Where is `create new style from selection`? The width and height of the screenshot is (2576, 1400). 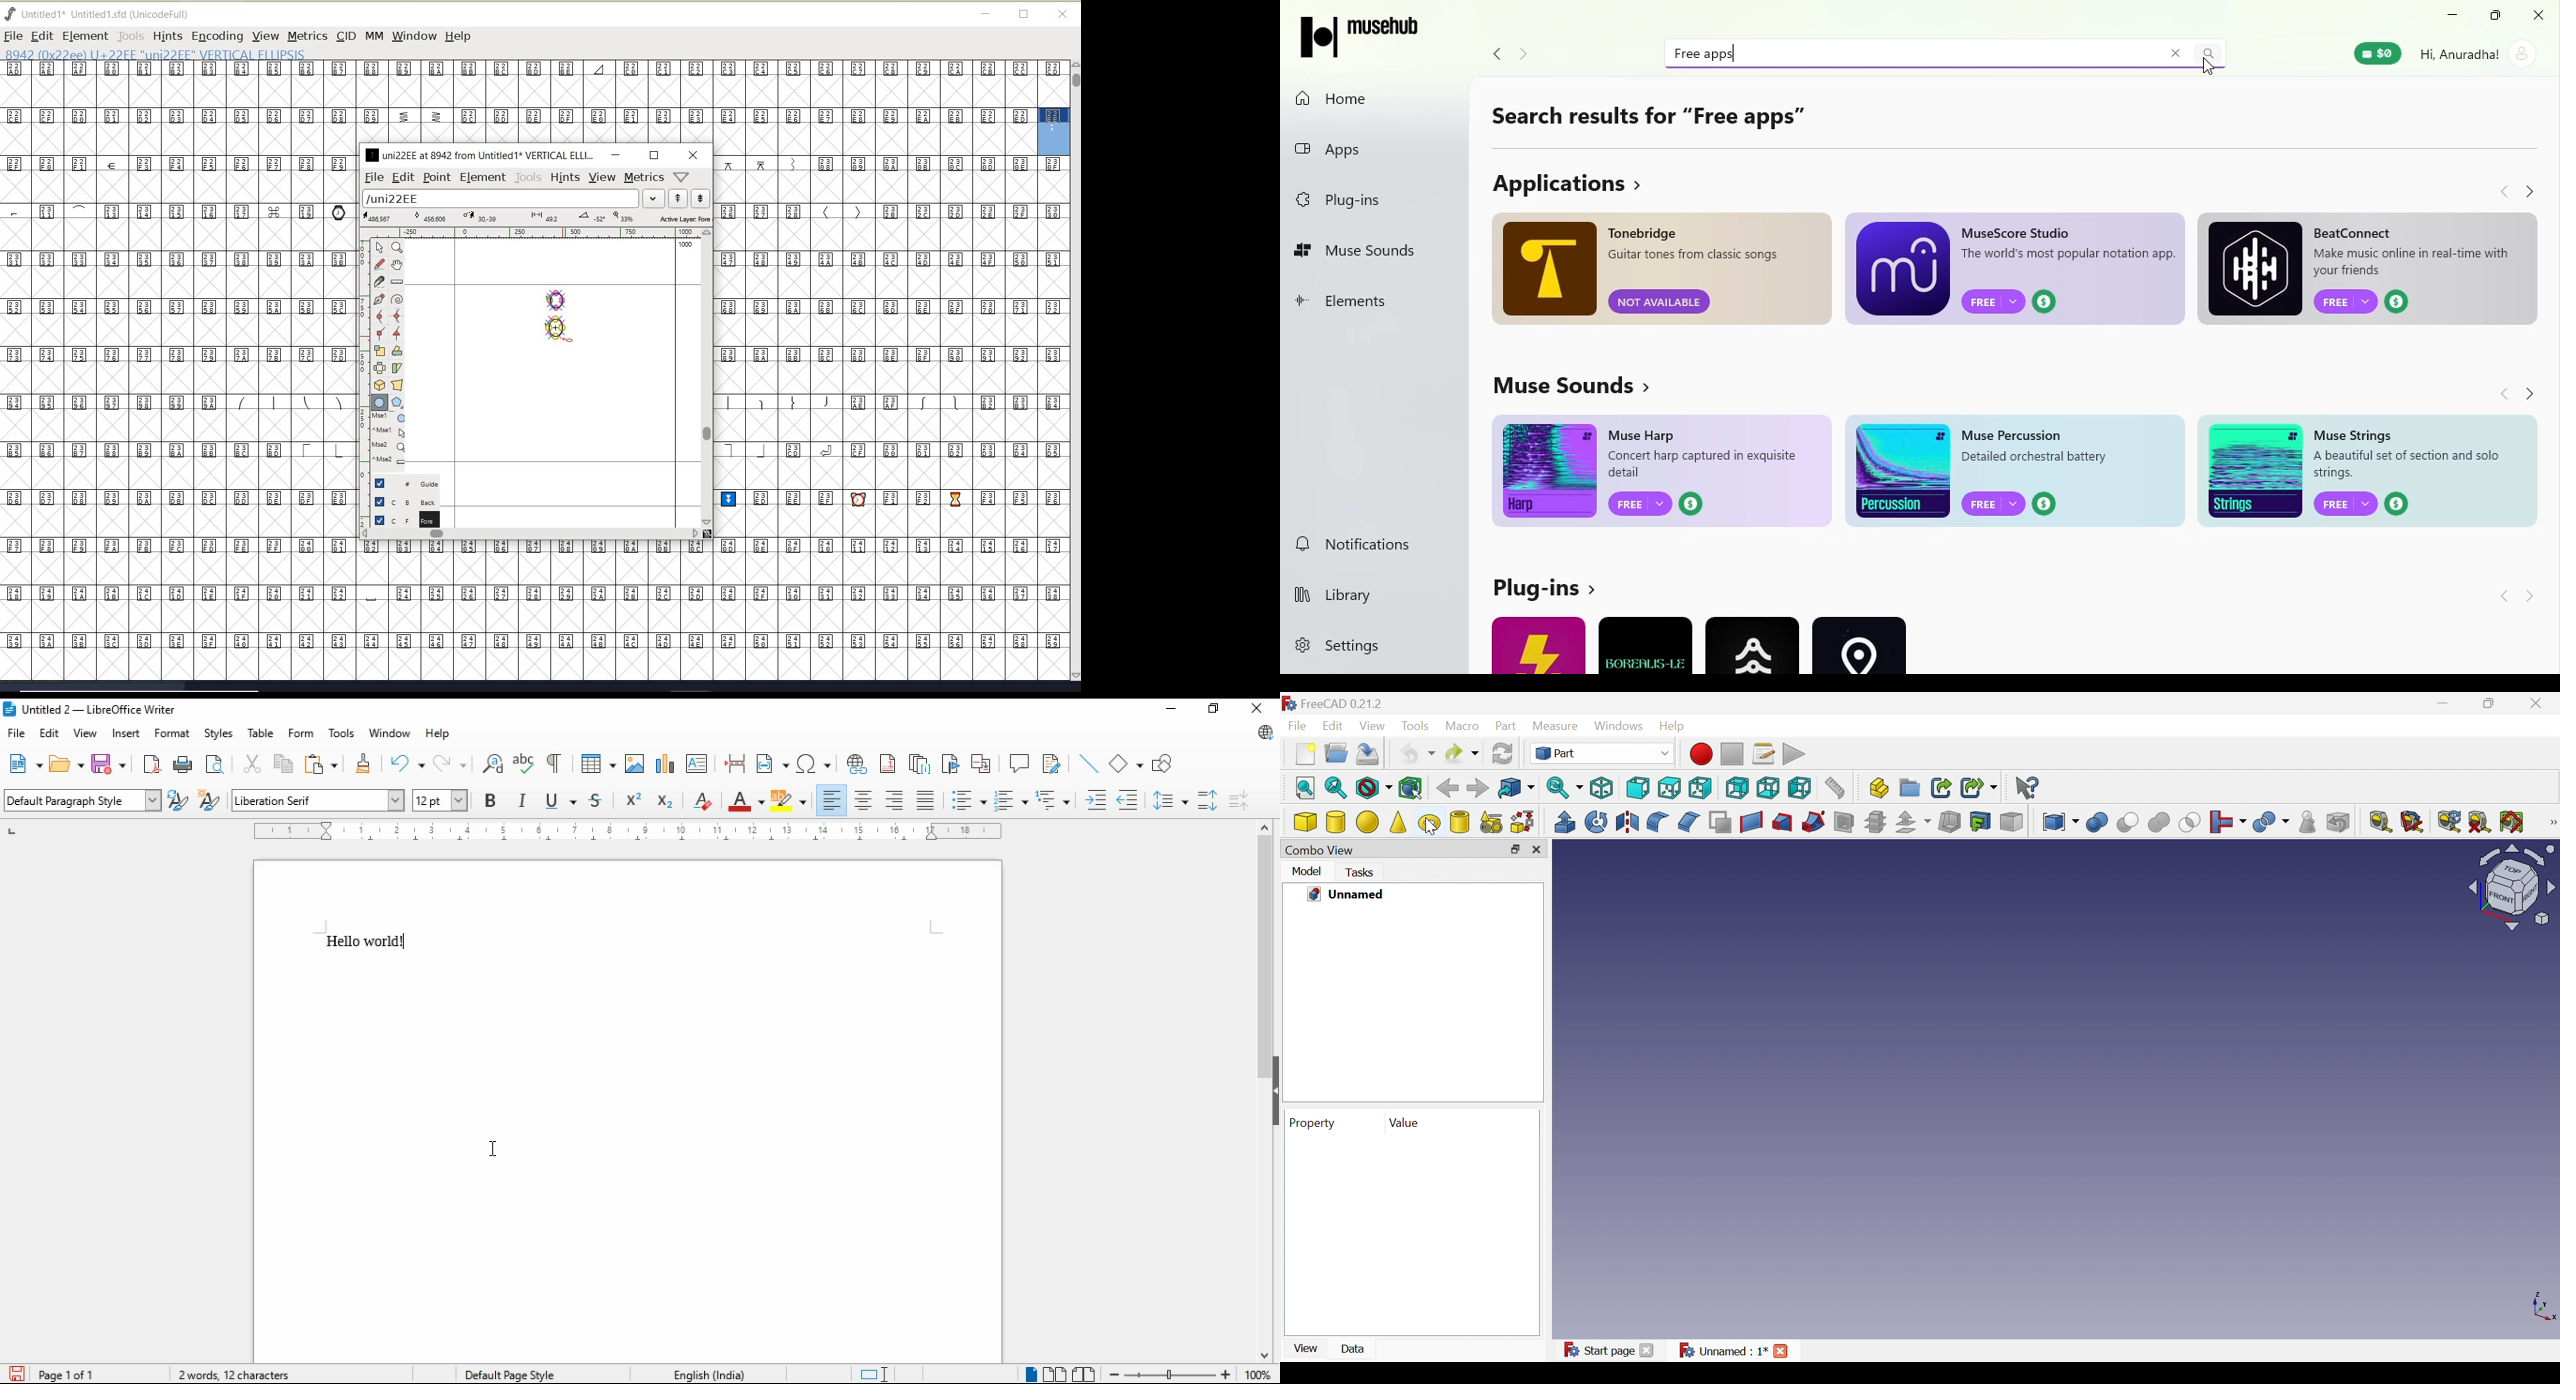 create new style from selection is located at coordinates (211, 801).